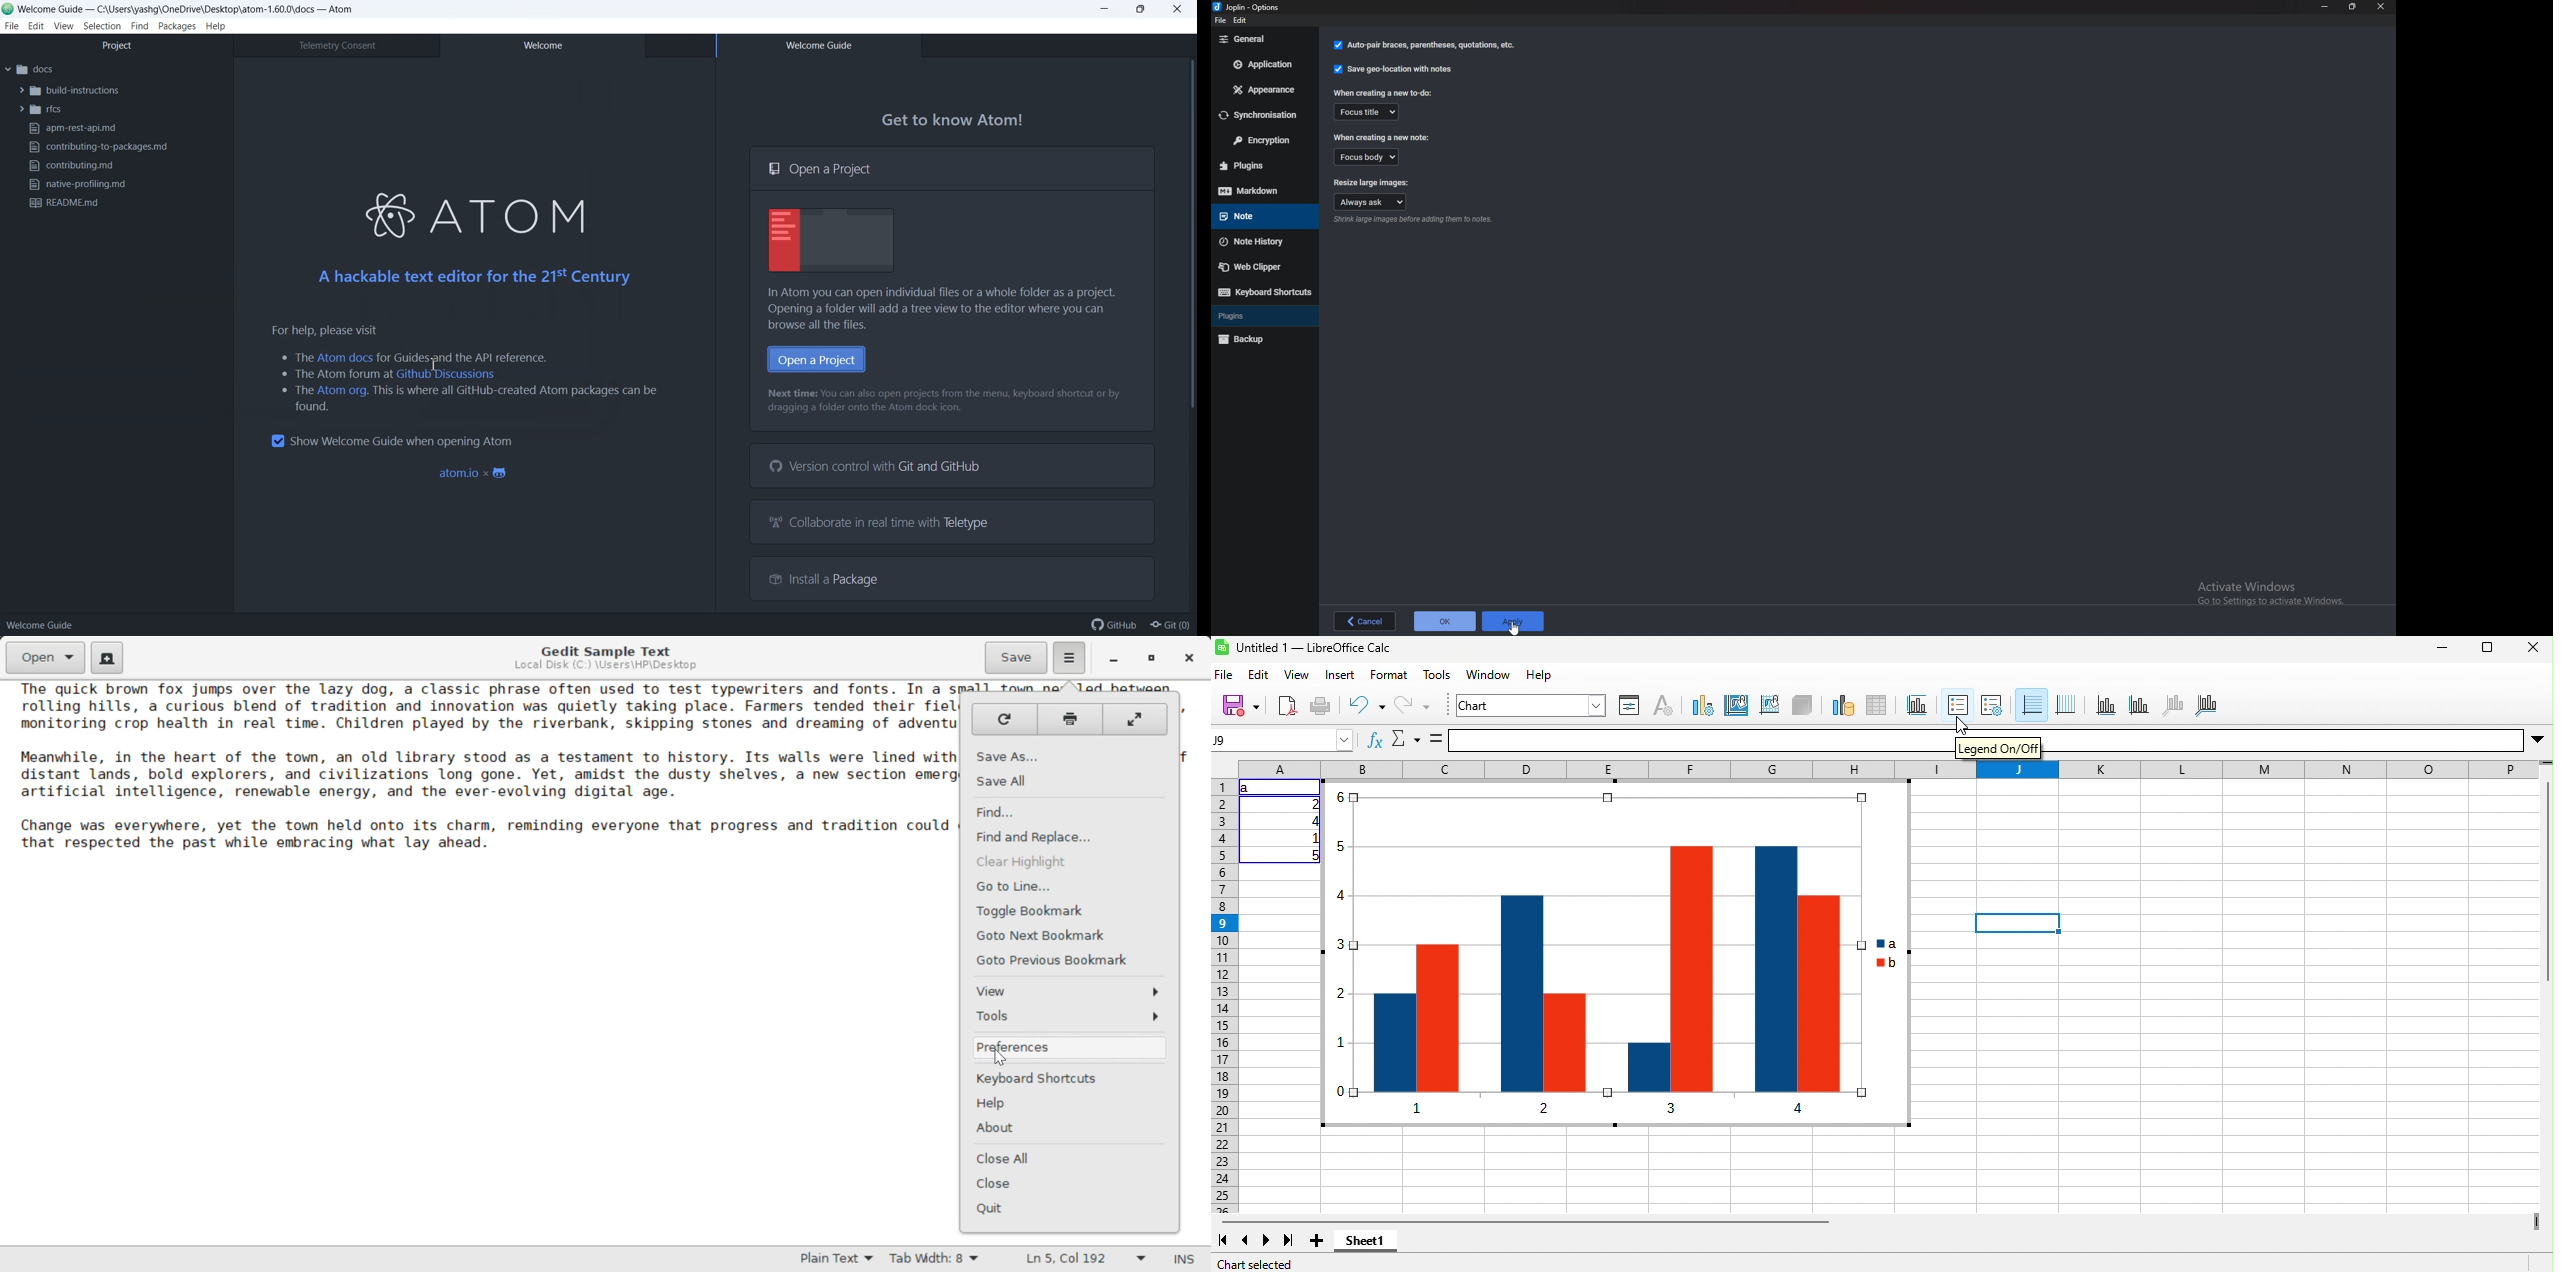 This screenshot has height=1288, width=2576. What do you see at coordinates (1114, 659) in the screenshot?
I see `Restore Down ` at bounding box center [1114, 659].